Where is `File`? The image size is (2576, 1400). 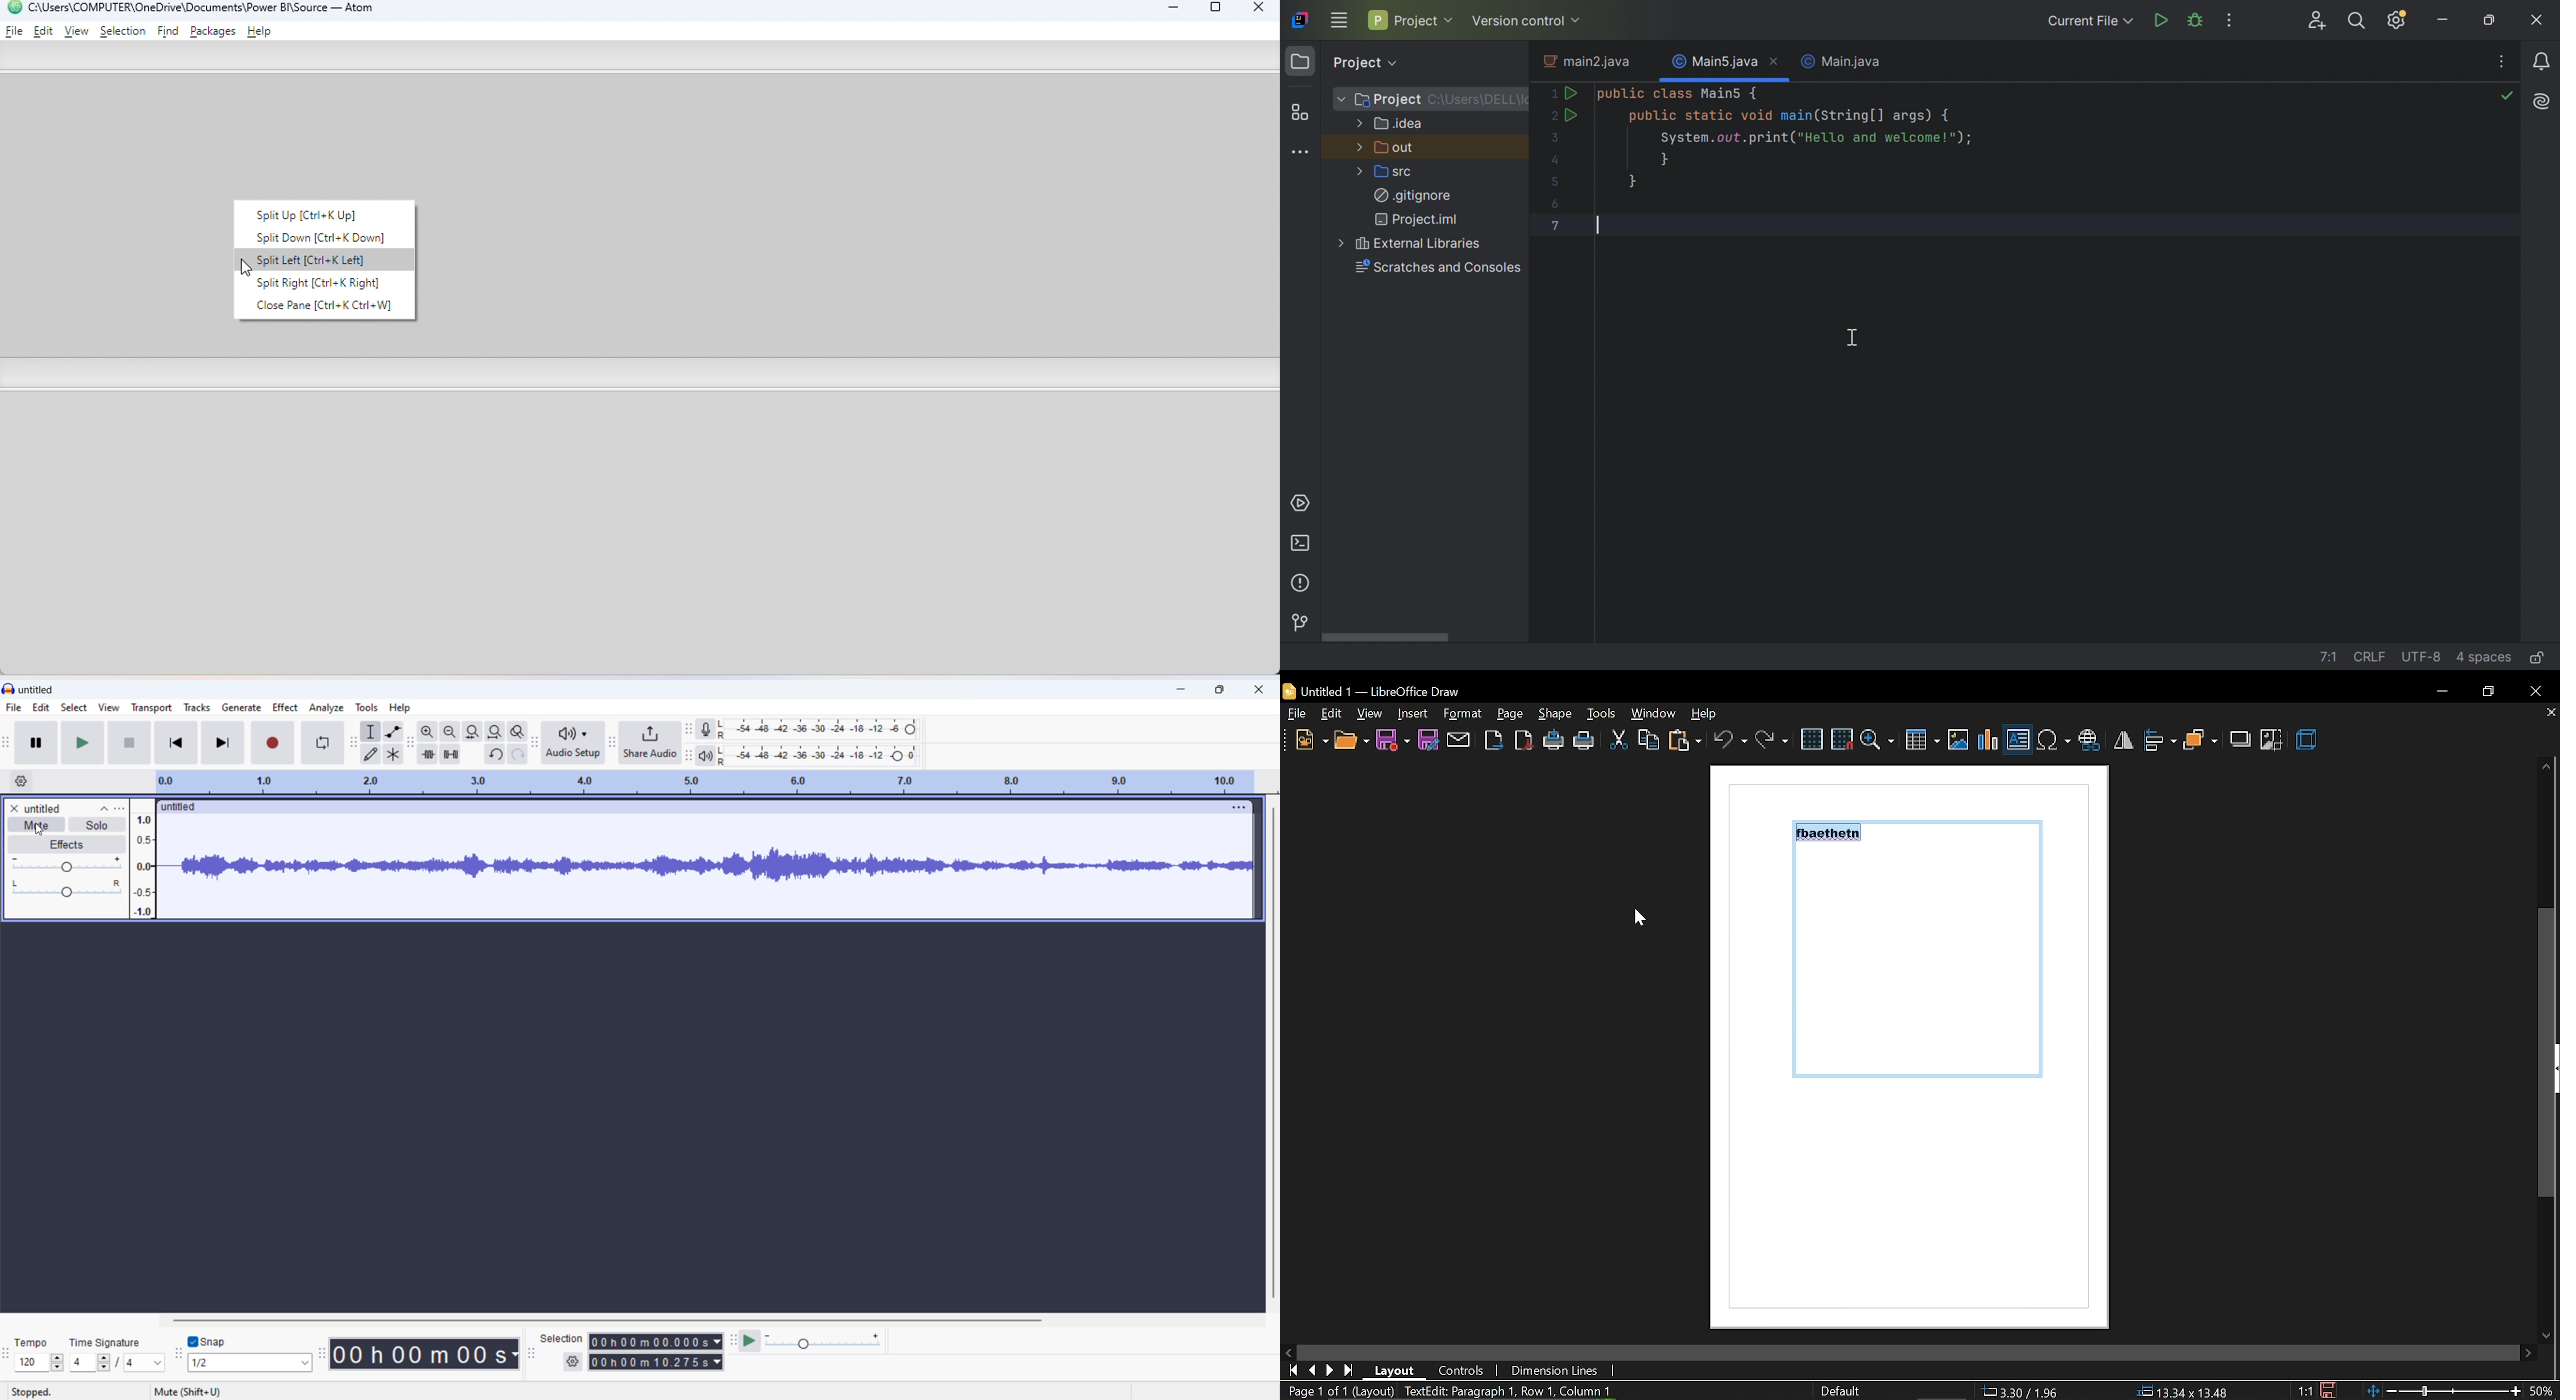
File is located at coordinates (1297, 713).